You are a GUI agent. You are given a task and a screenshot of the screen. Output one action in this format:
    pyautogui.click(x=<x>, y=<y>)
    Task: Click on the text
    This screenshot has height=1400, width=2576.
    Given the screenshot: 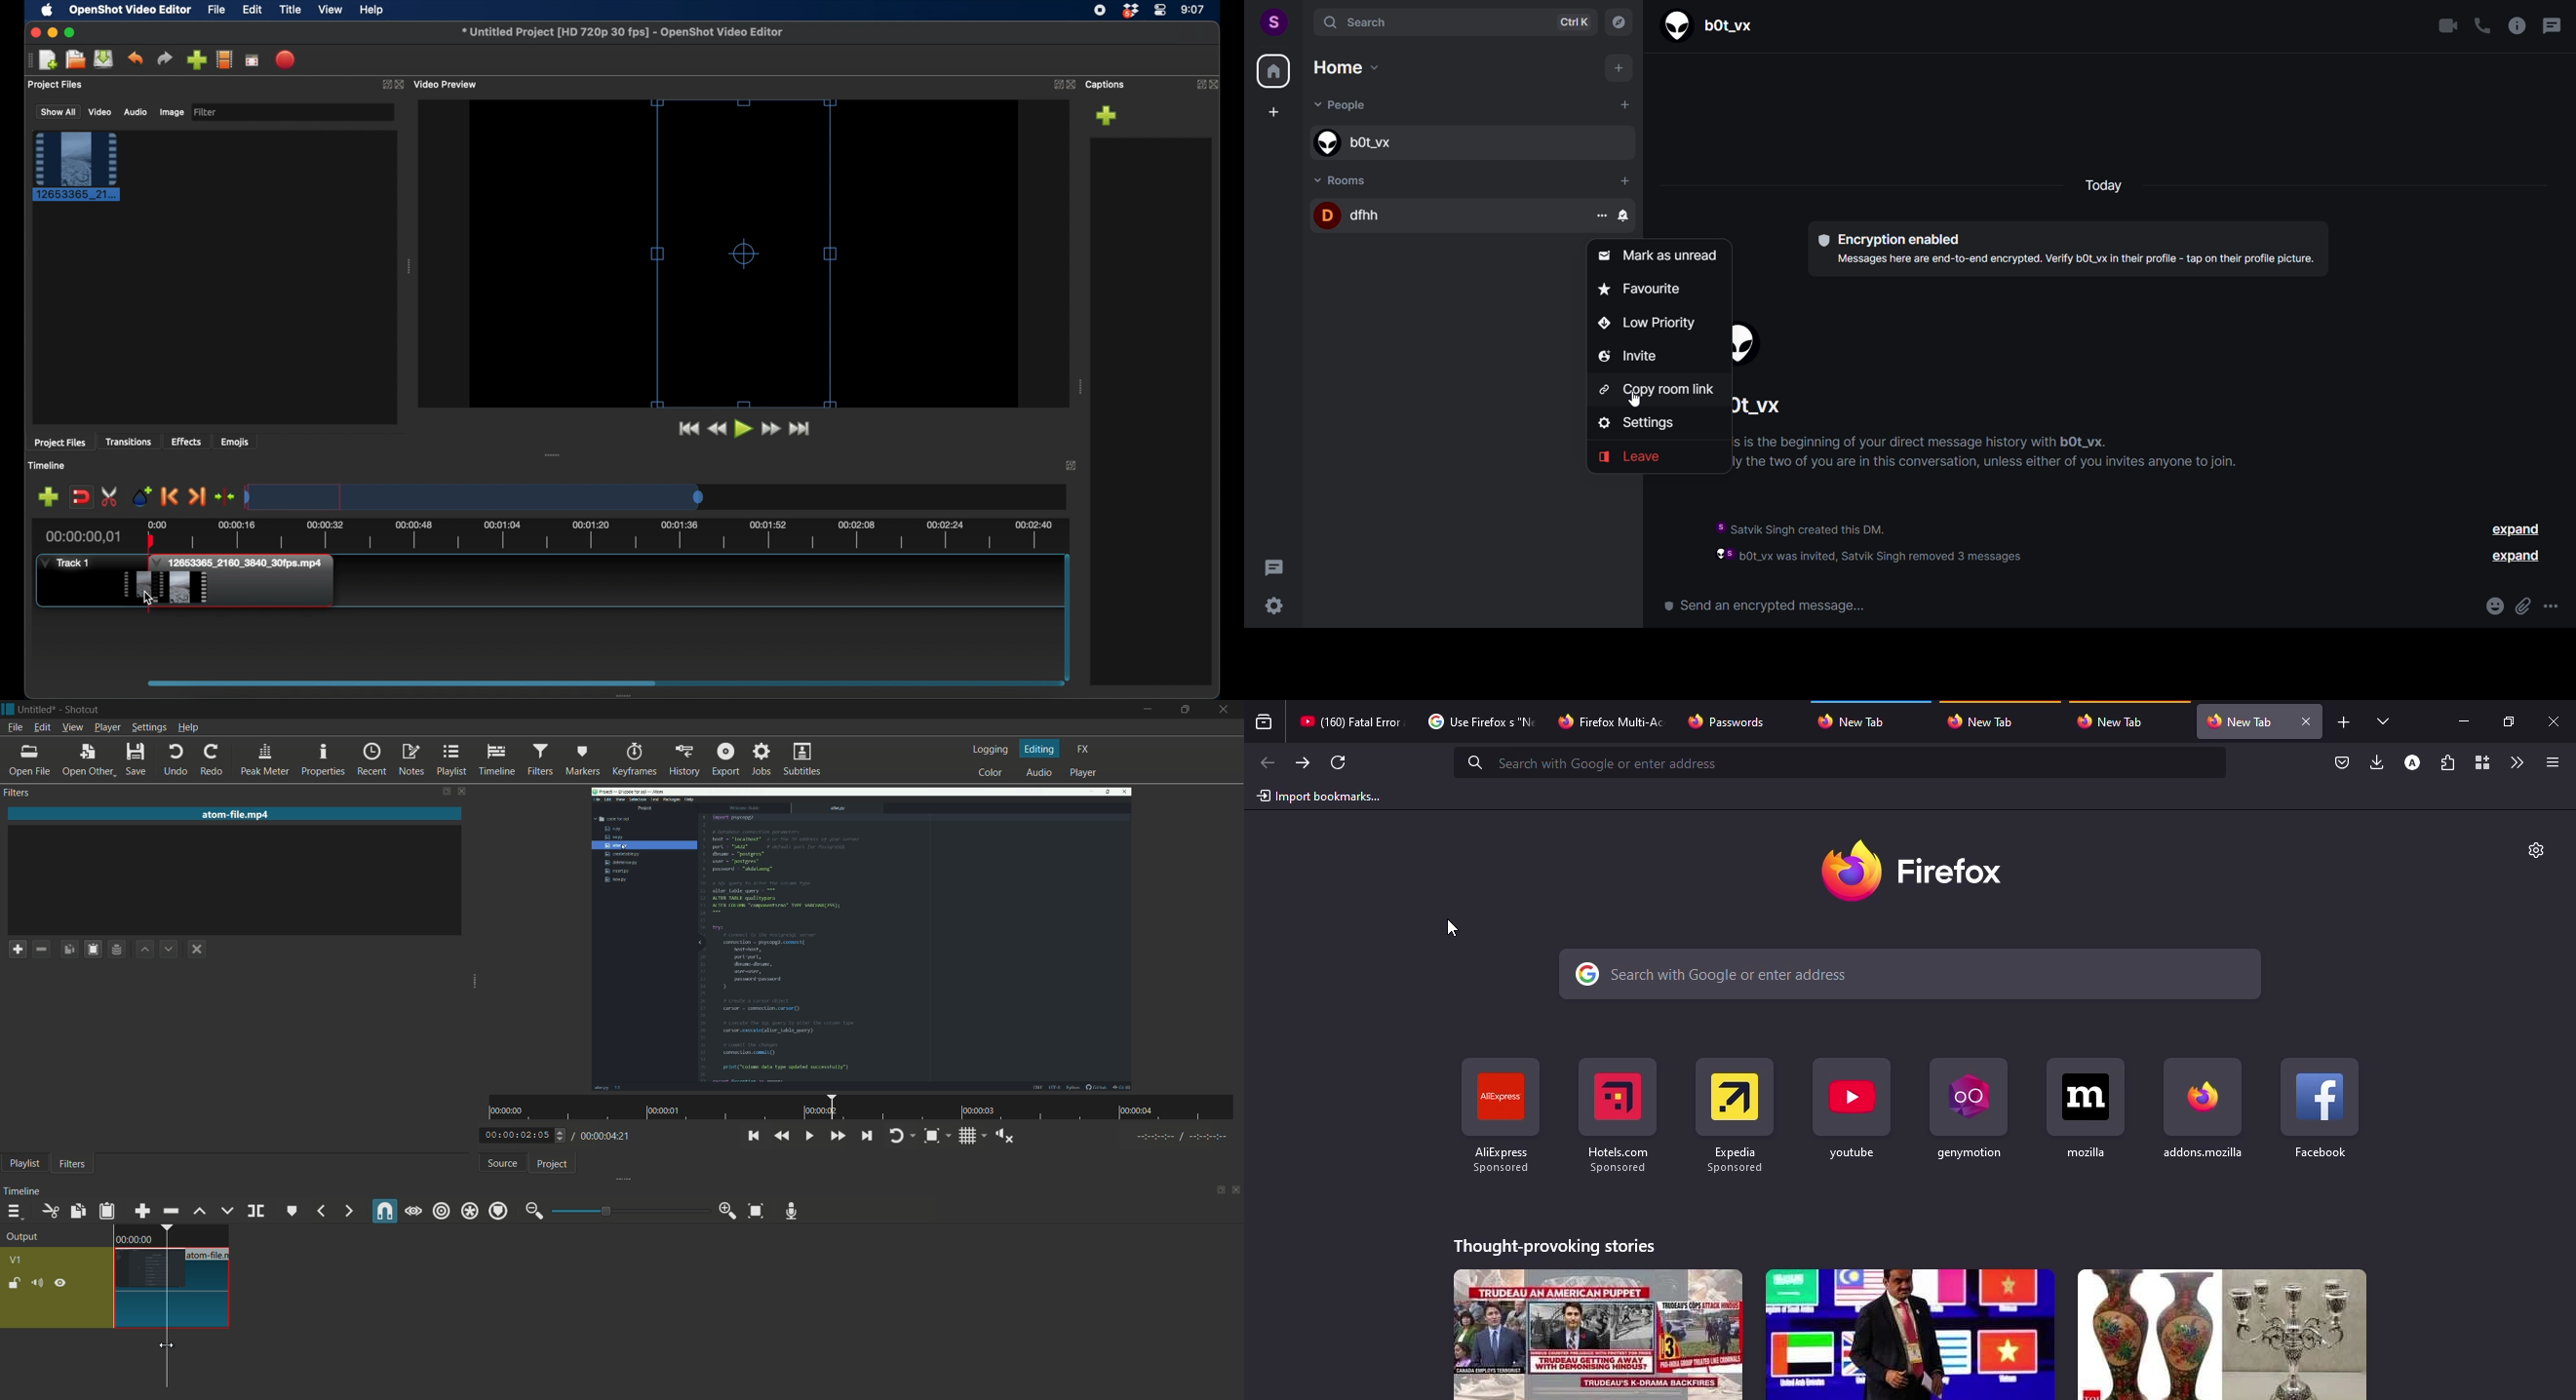 What is the action you would take?
    pyautogui.click(x=2072, y=249)
    